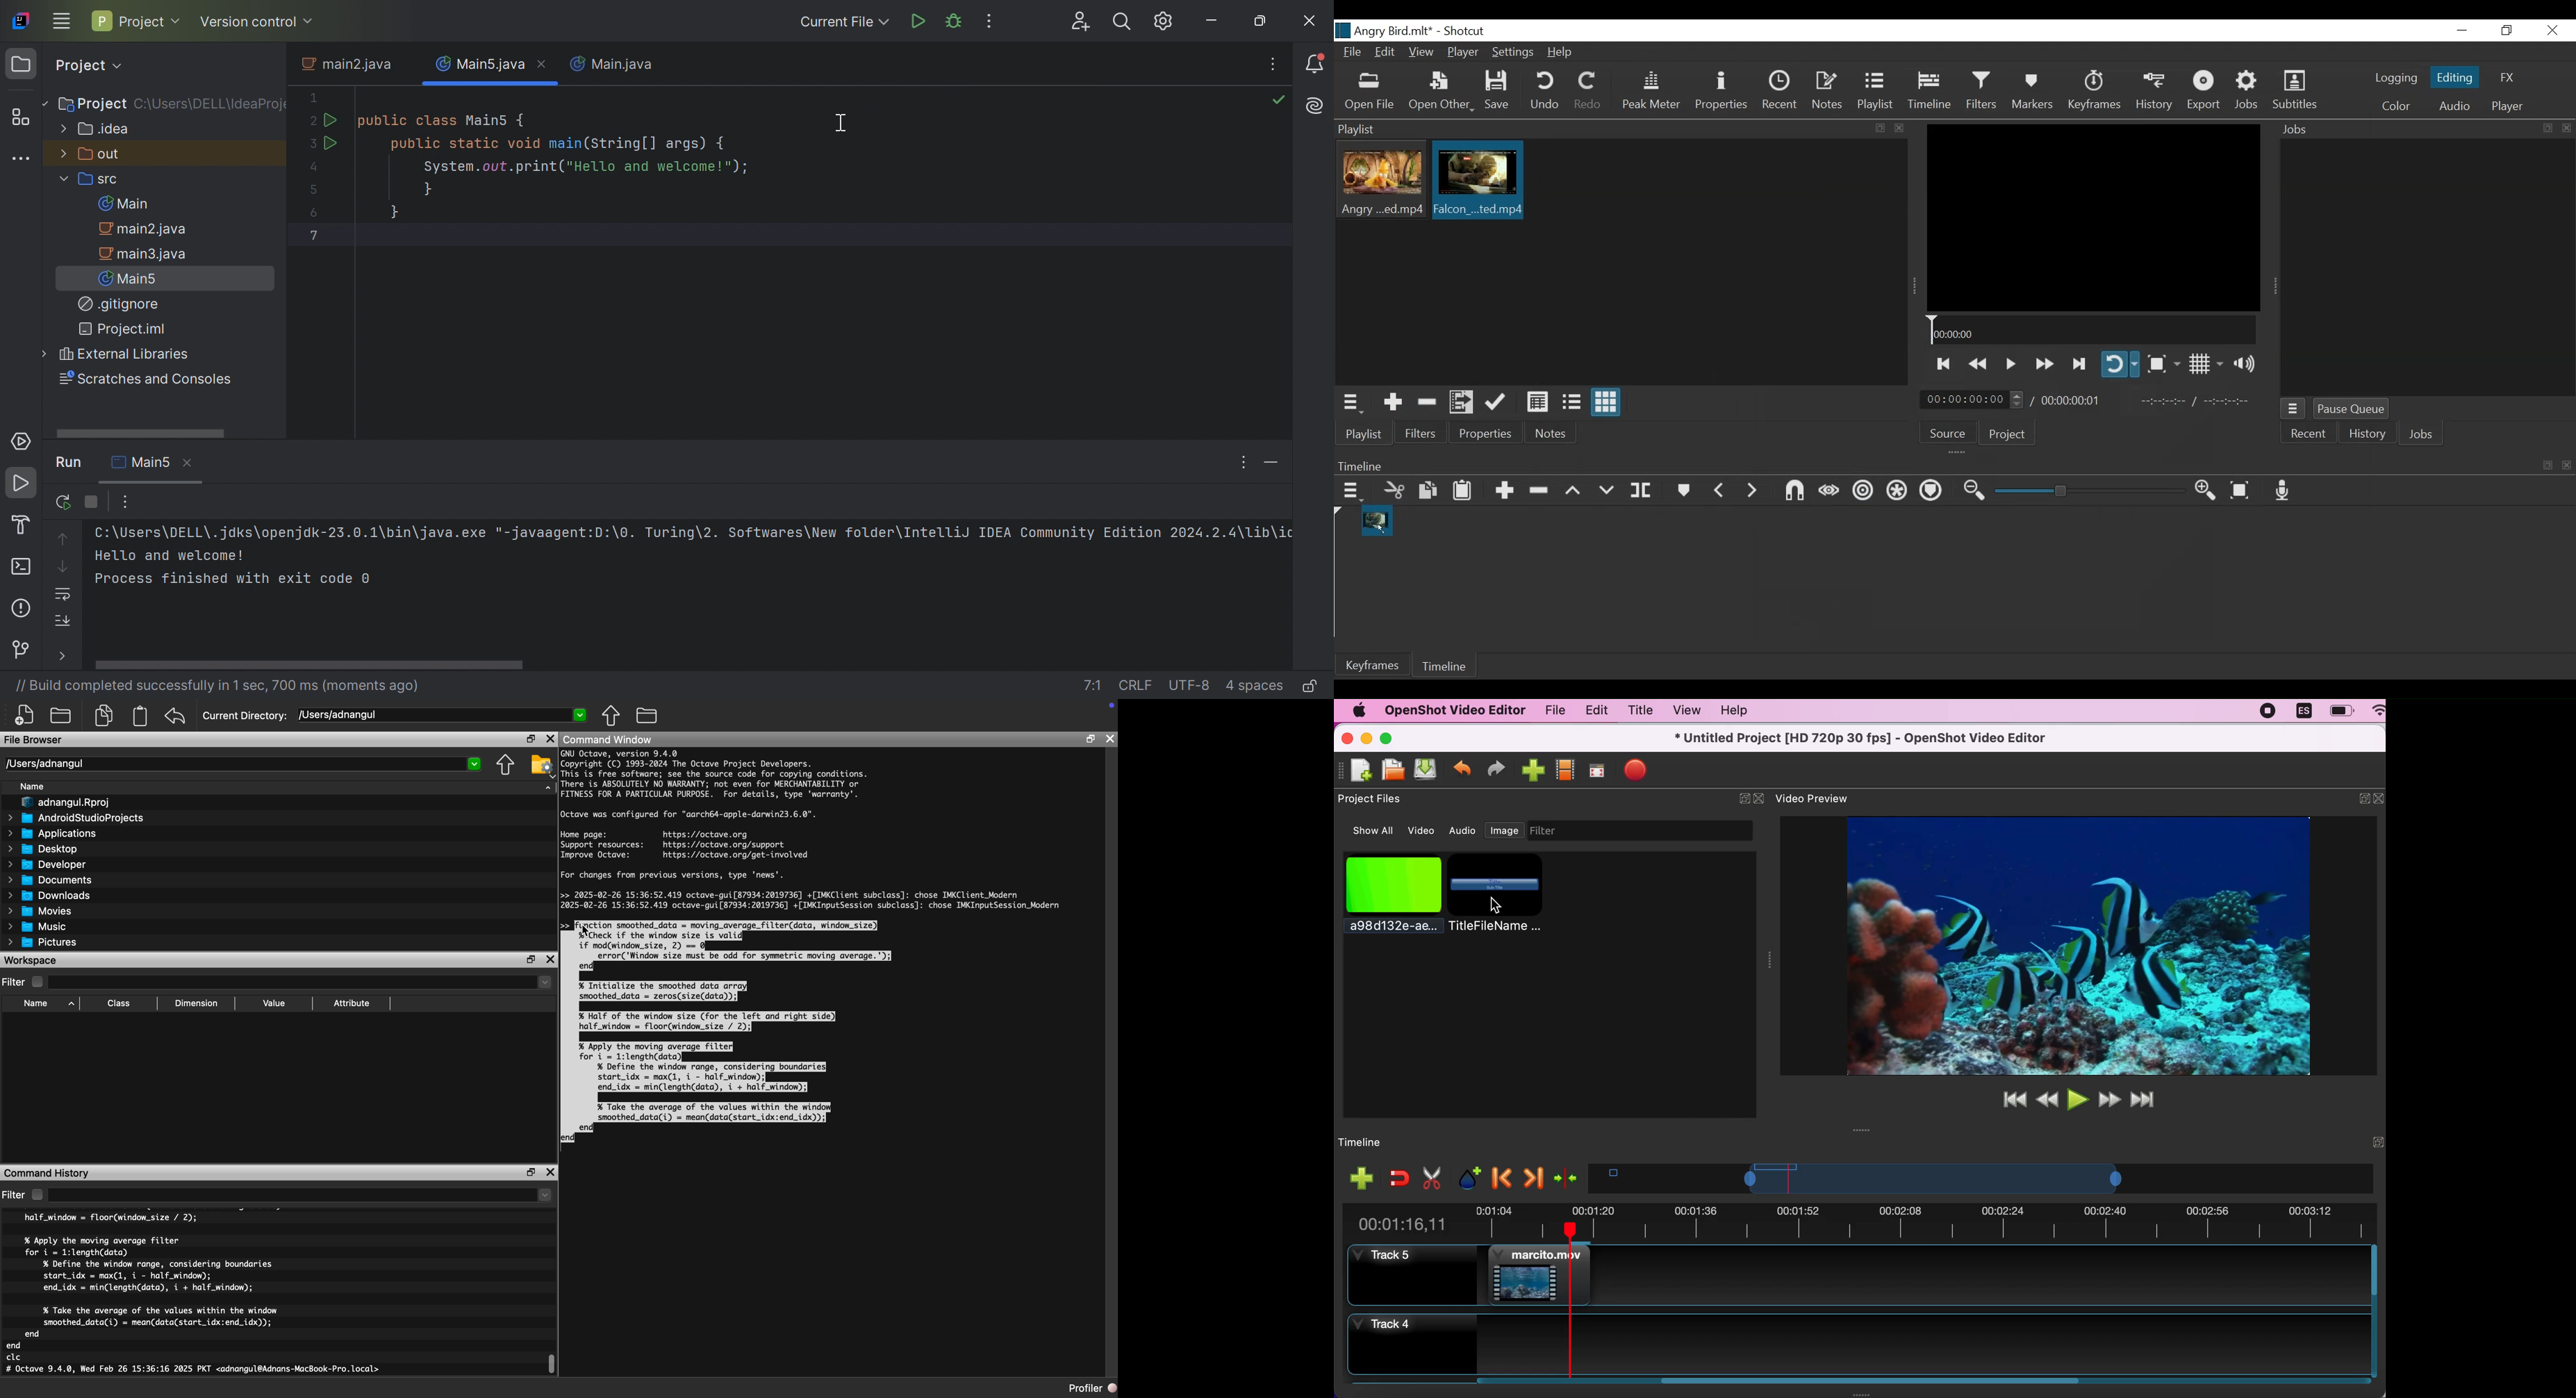 The width and height of the screenshot is (2576, 1400). I want to click on }, so click(398, 214).